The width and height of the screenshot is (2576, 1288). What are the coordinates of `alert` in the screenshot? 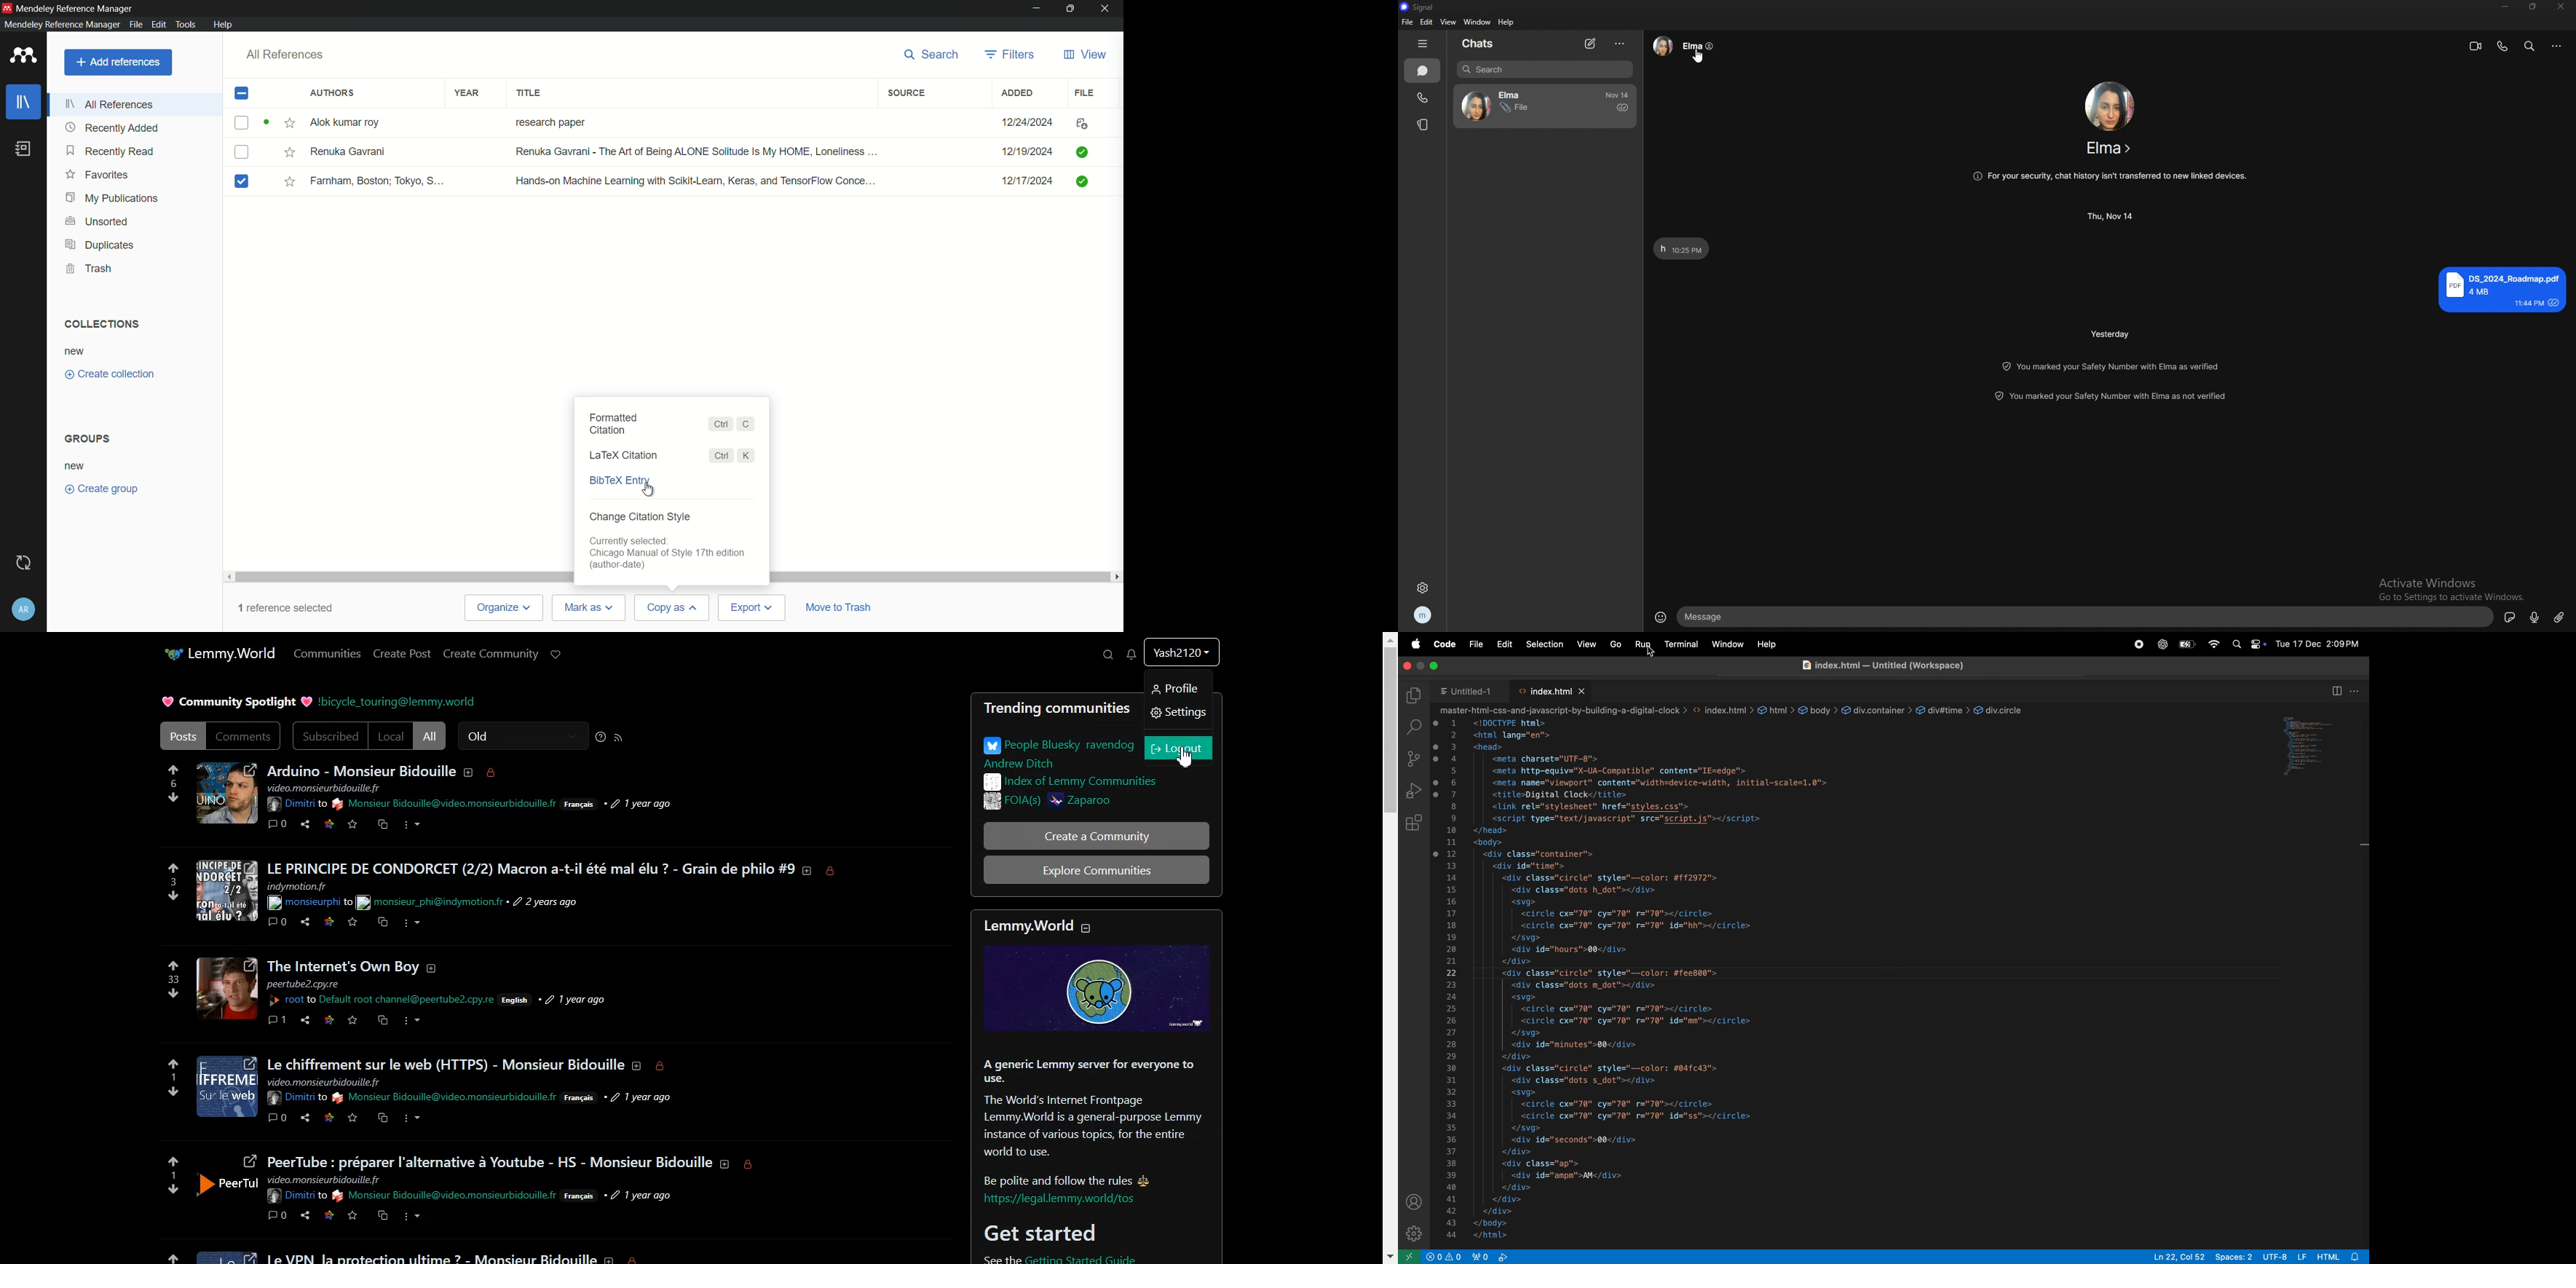 It's located at (1455, 1256).